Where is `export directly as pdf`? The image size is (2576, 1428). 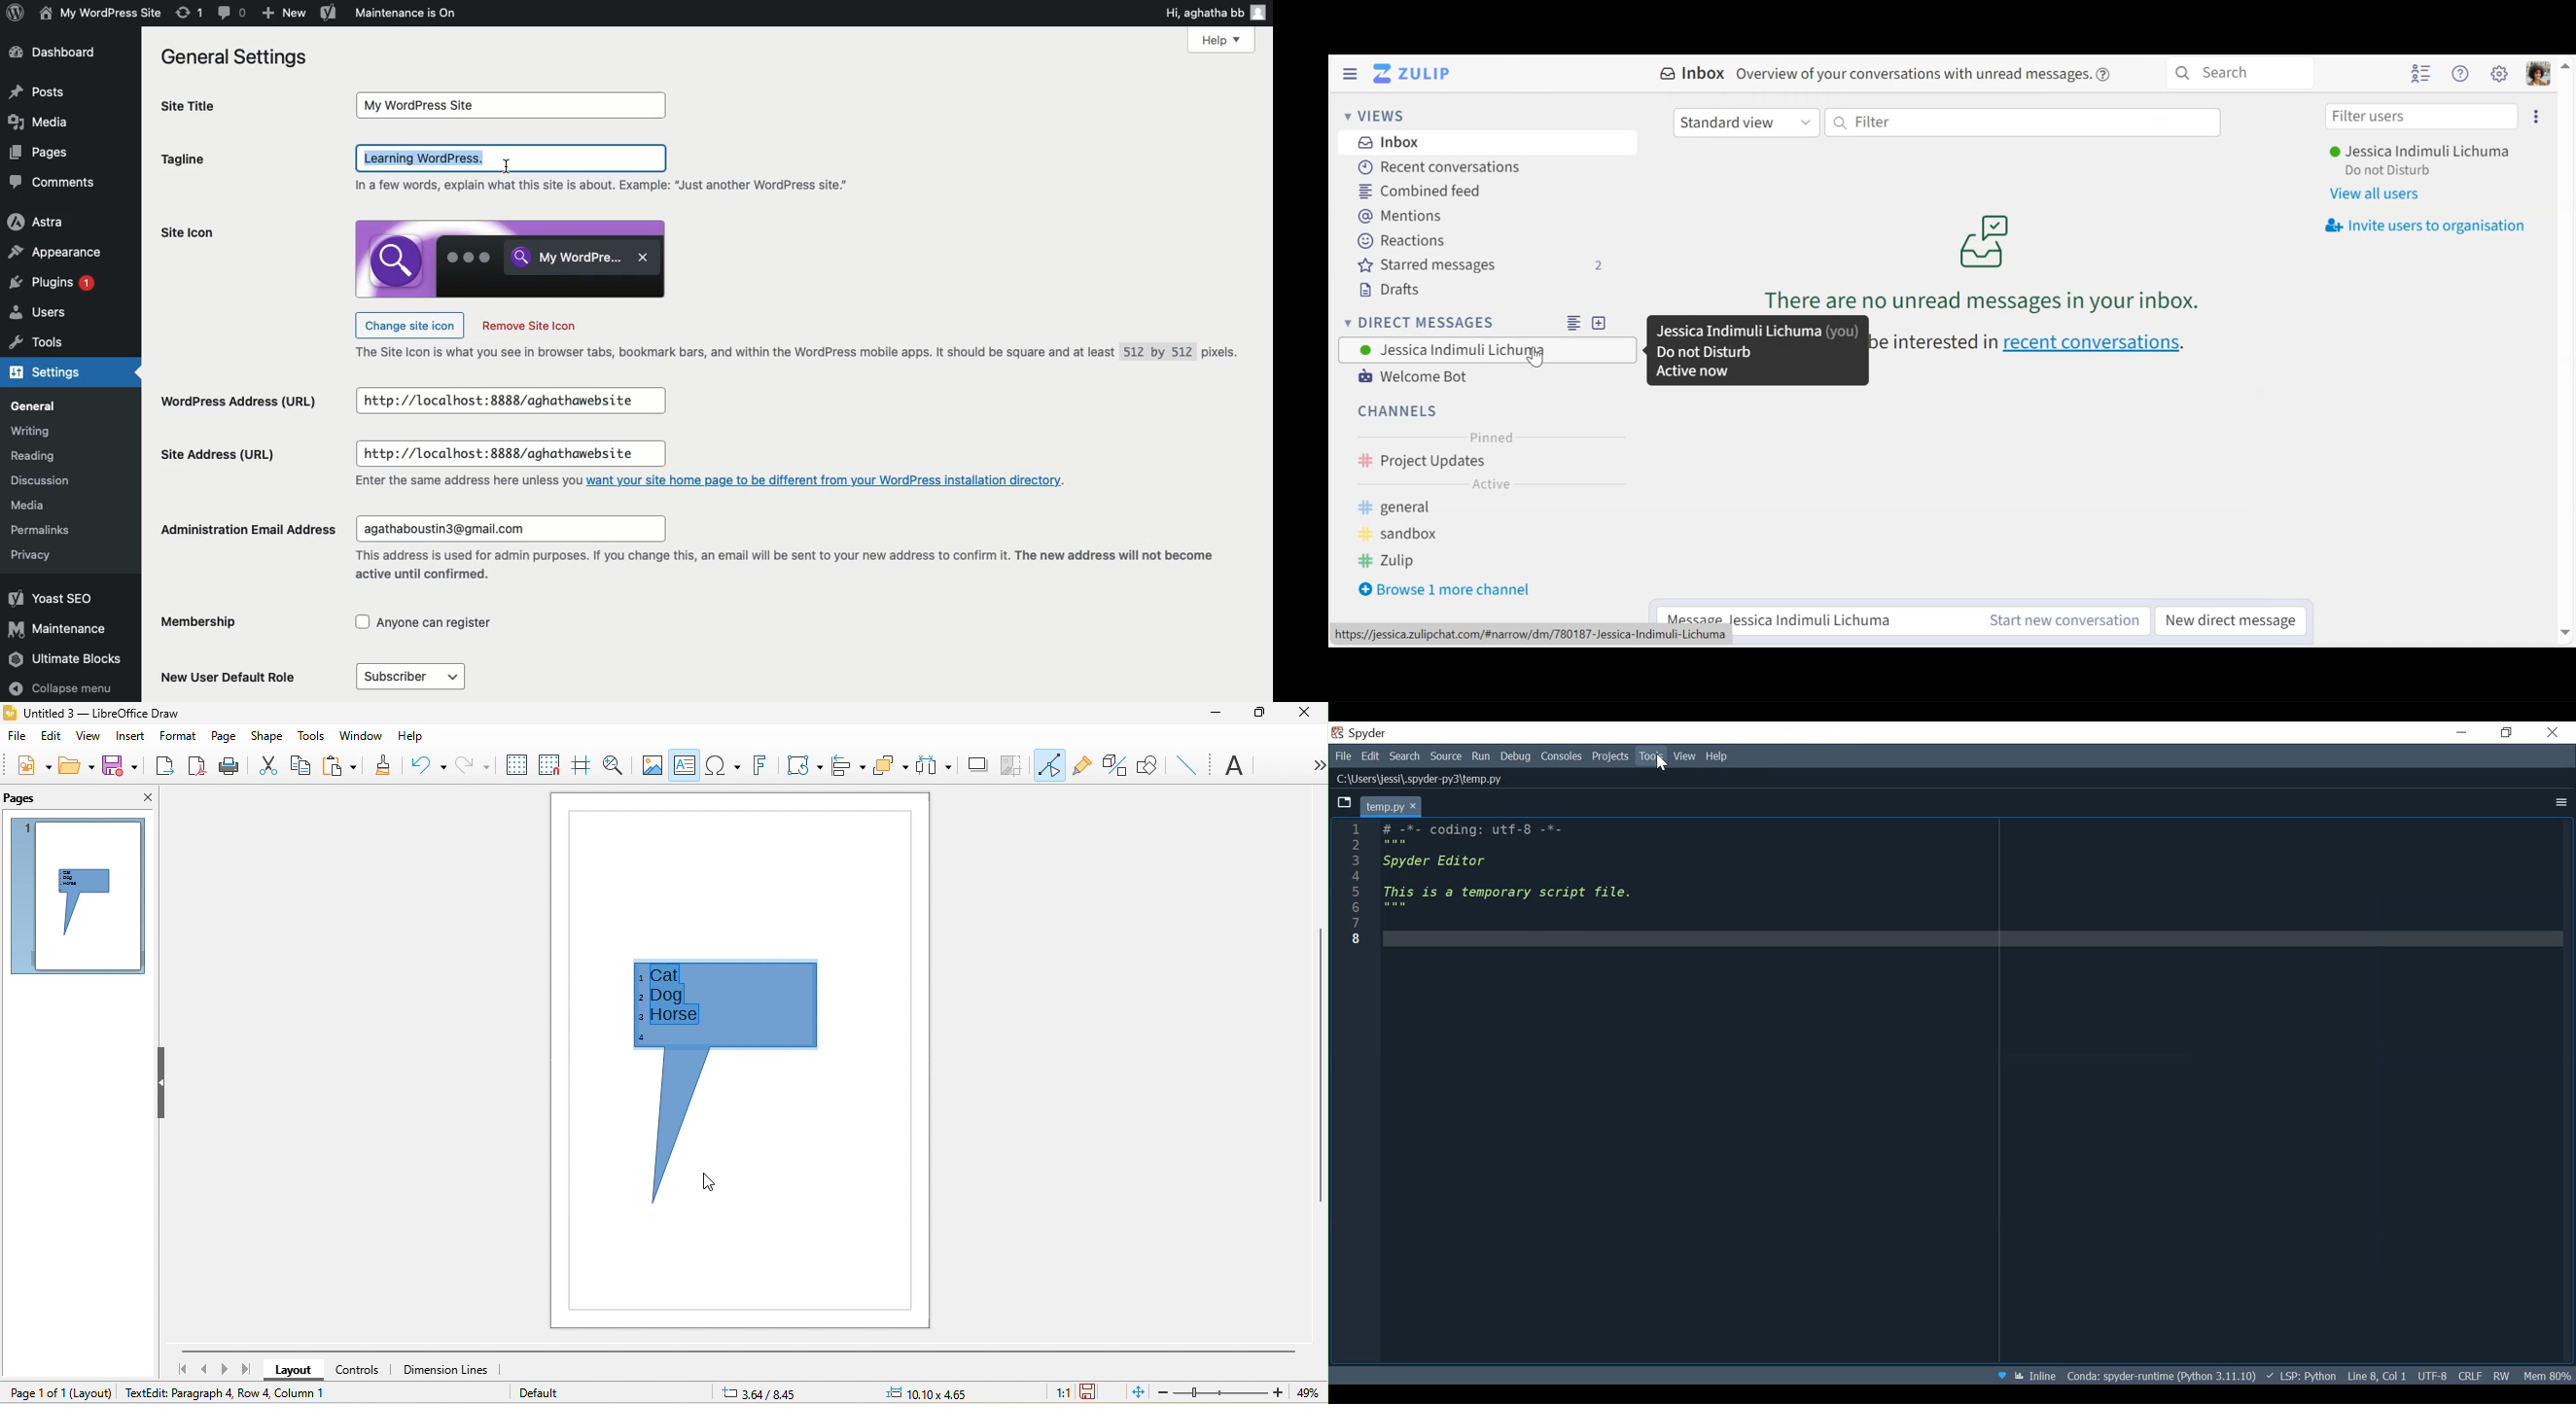
export directly as pdf is located at coordinates (197, 768).